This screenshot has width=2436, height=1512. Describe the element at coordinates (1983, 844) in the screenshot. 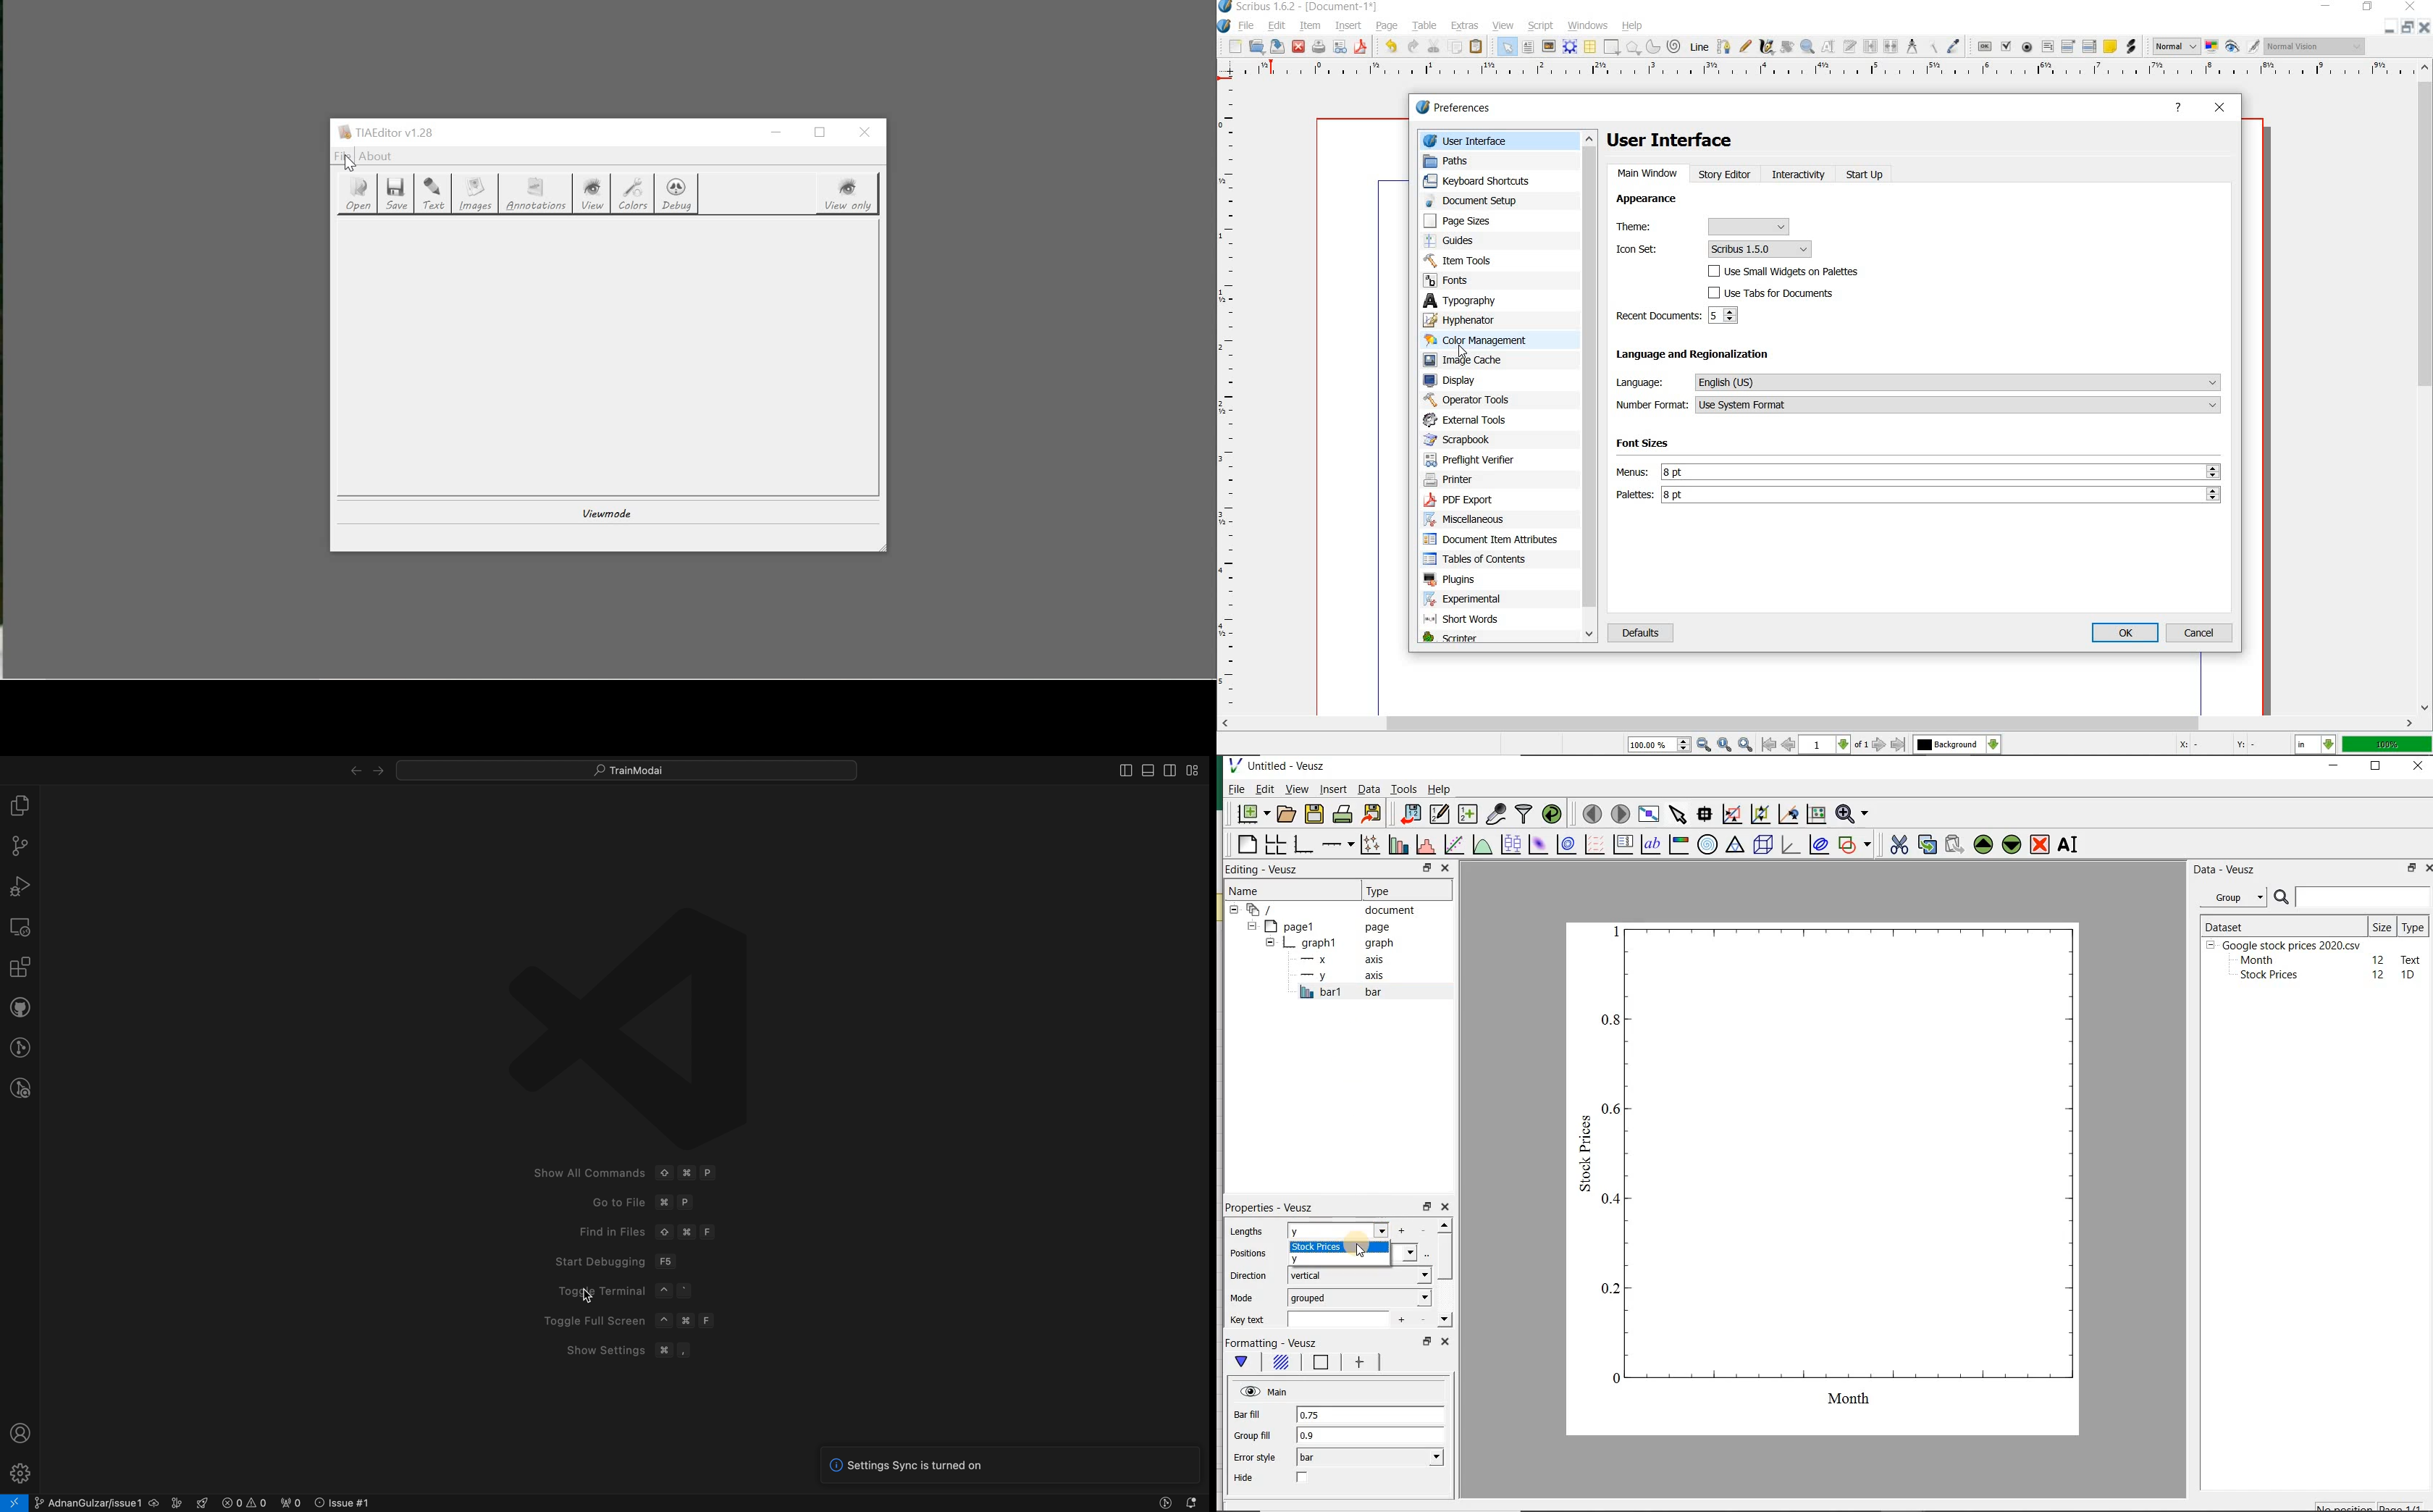

I see `move the selected widget up` at that location.